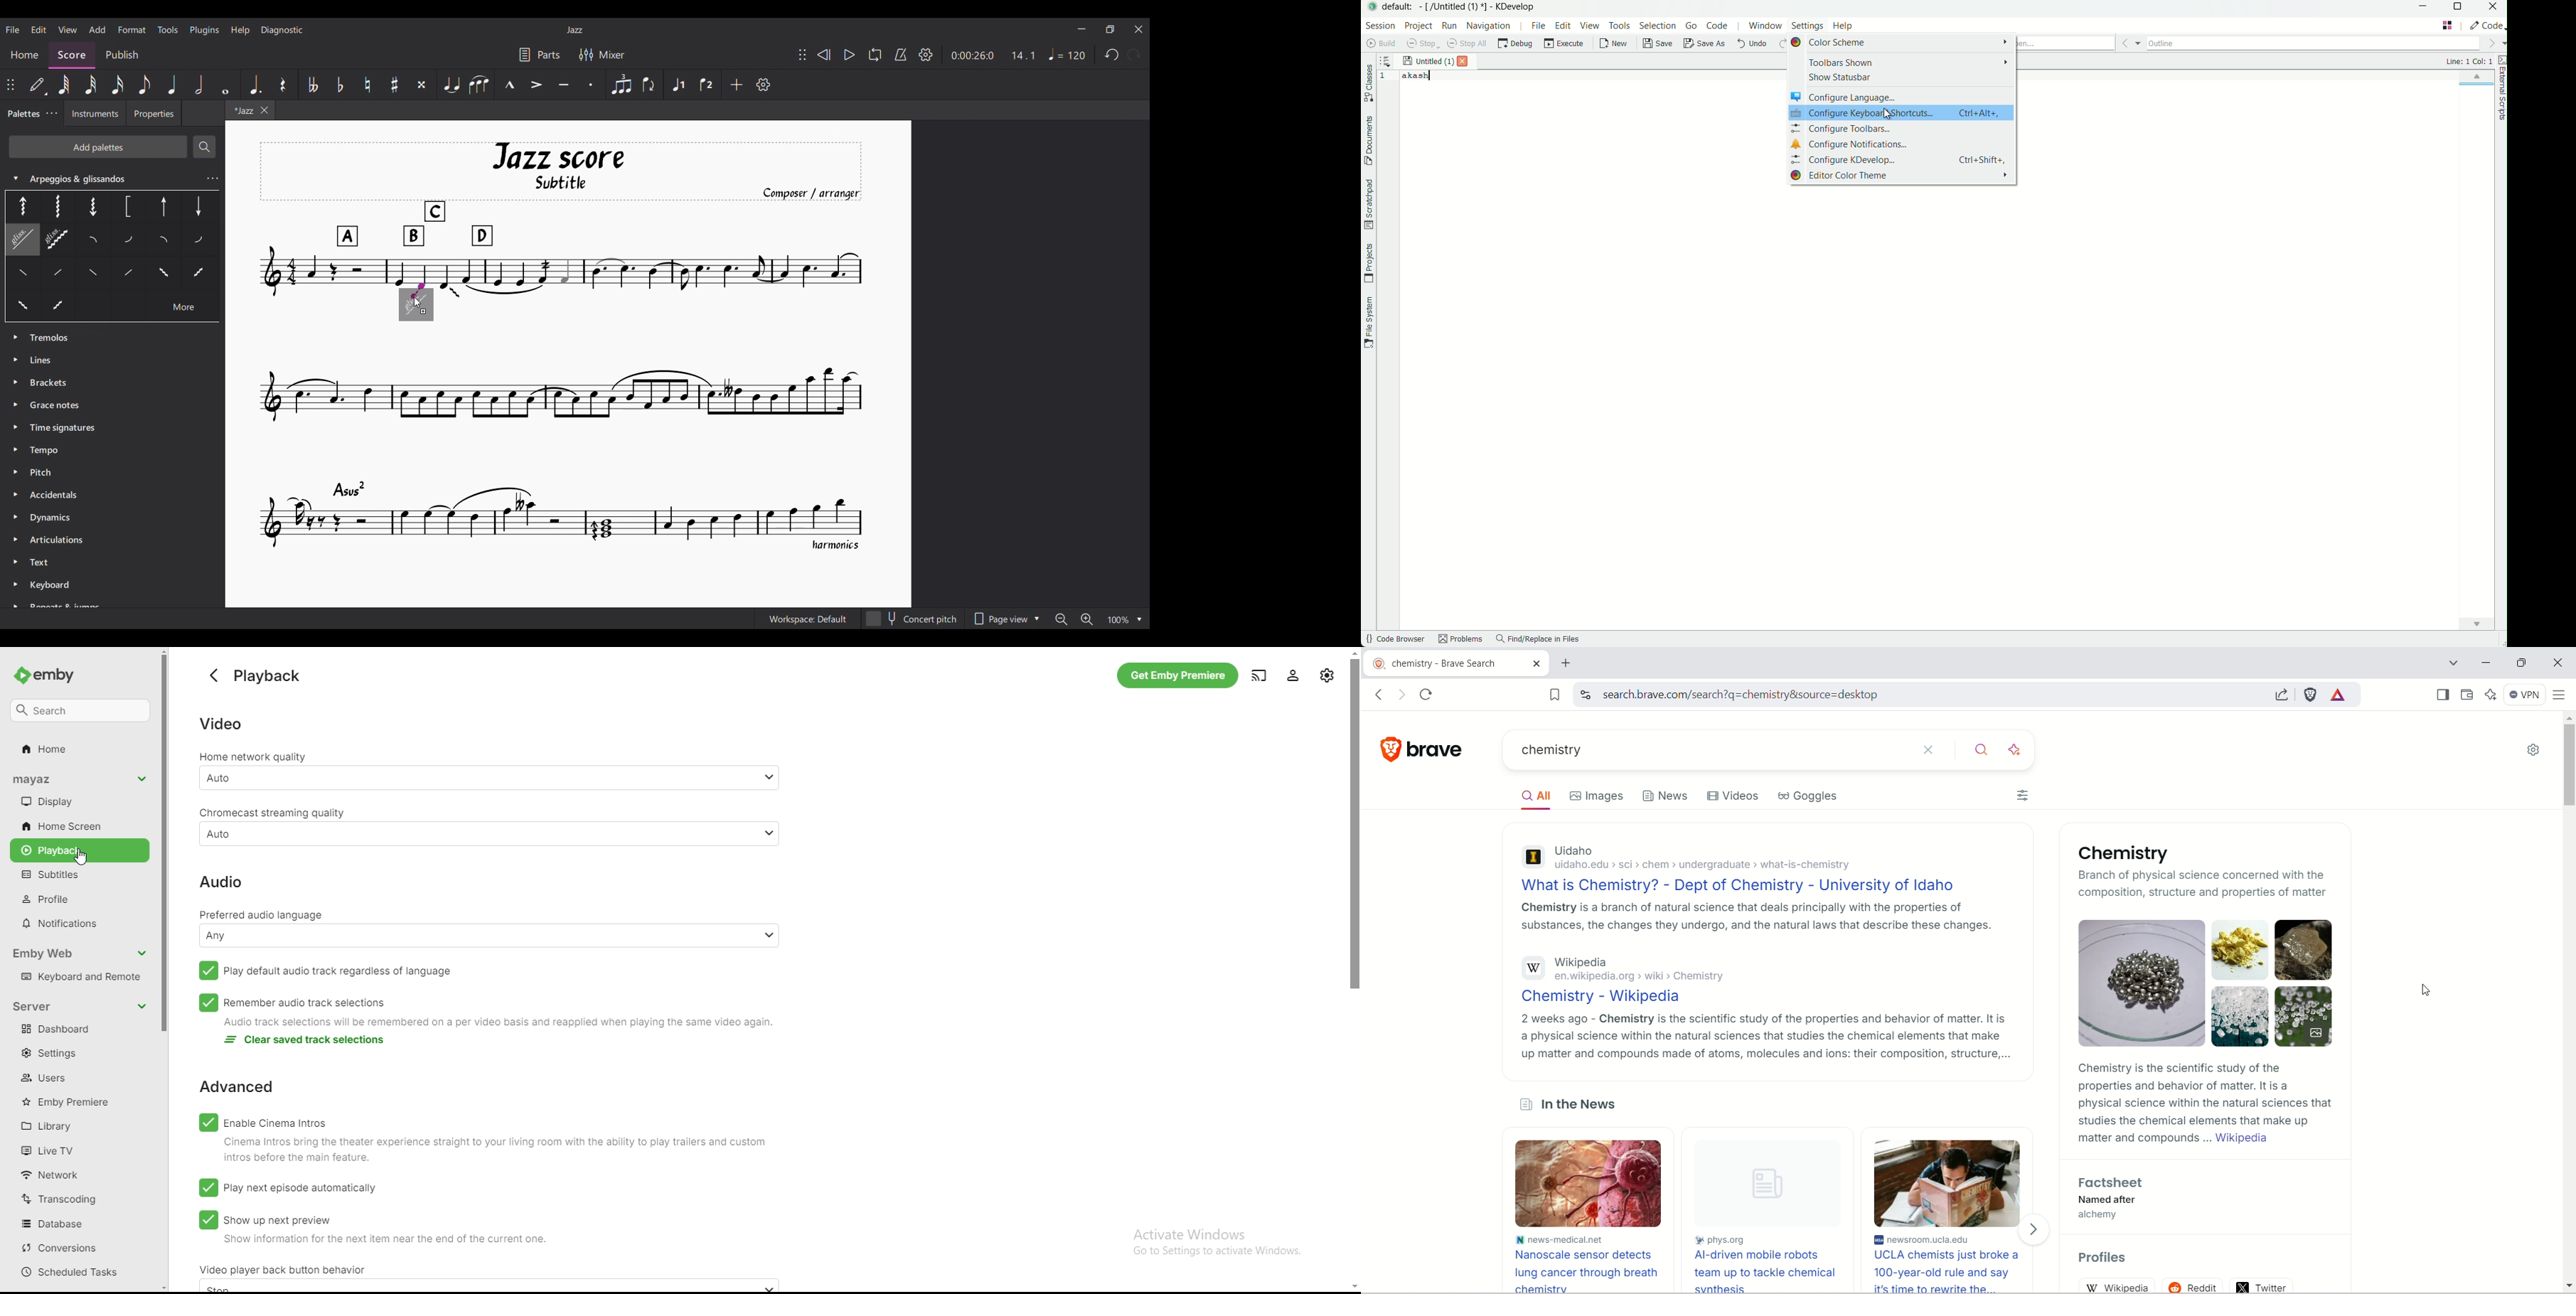 Image resolution: width=2576 pixels, height=1316 pixels. I want to click on Score, current section highlighted, so click(72, 53).